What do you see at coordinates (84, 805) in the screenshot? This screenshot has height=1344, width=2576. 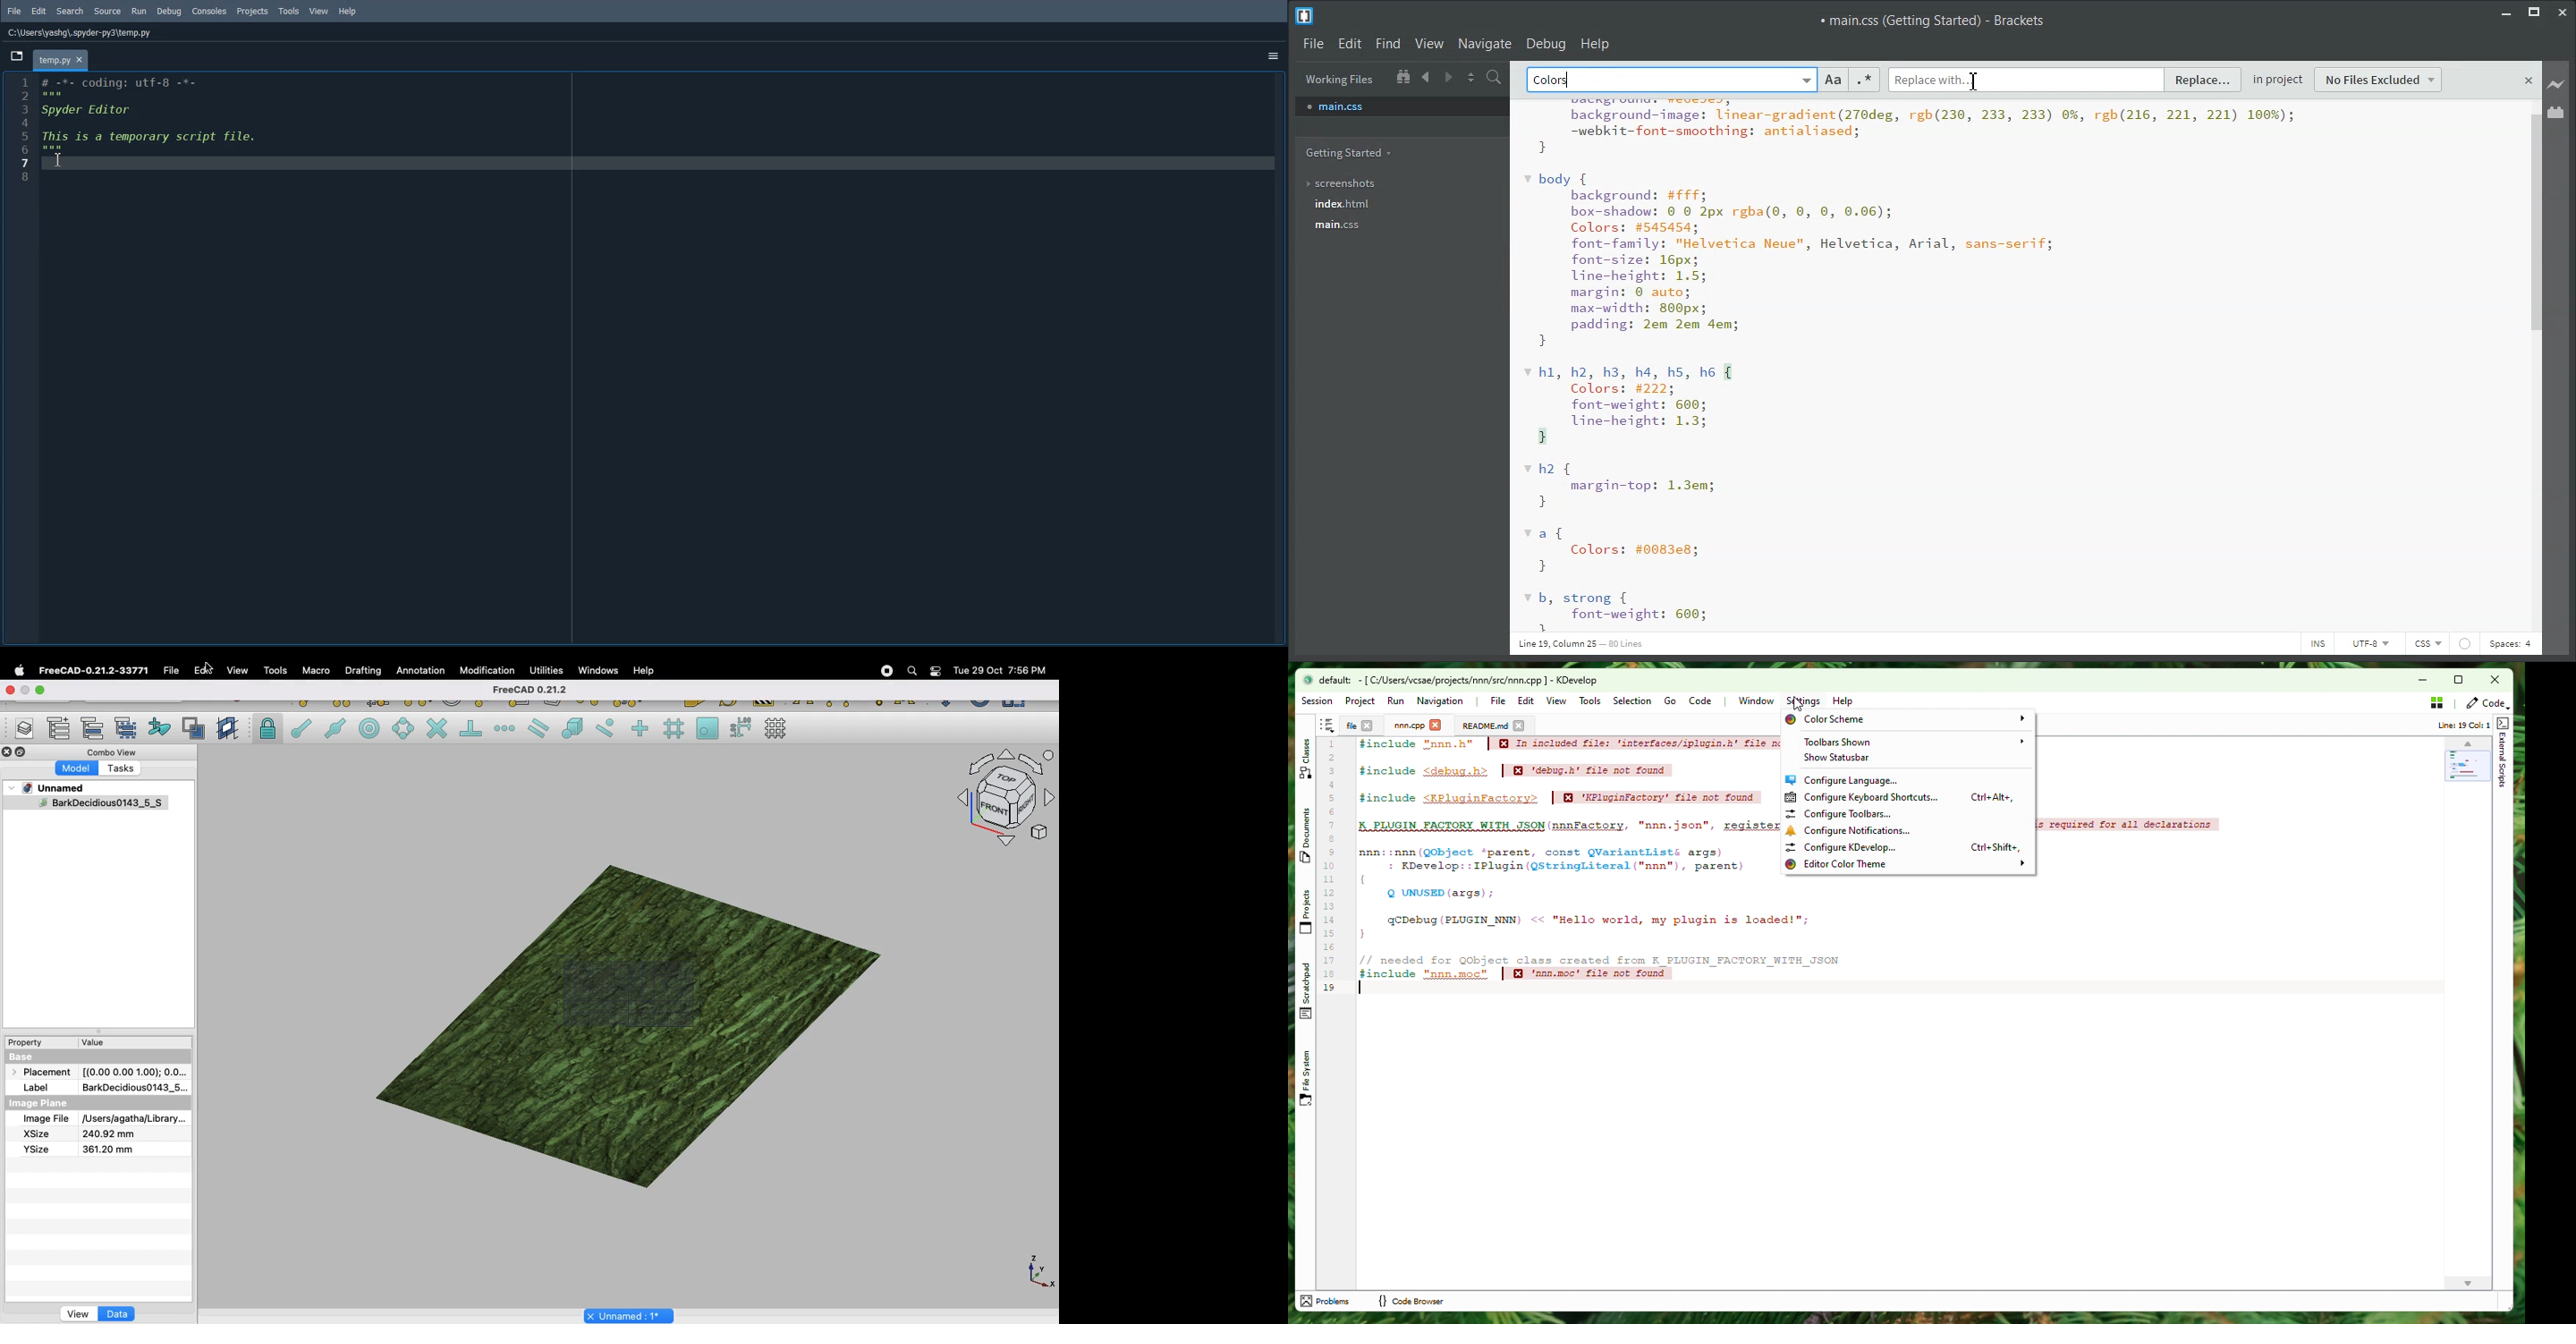 I see `Object selected` at bounding box center [84, 805].